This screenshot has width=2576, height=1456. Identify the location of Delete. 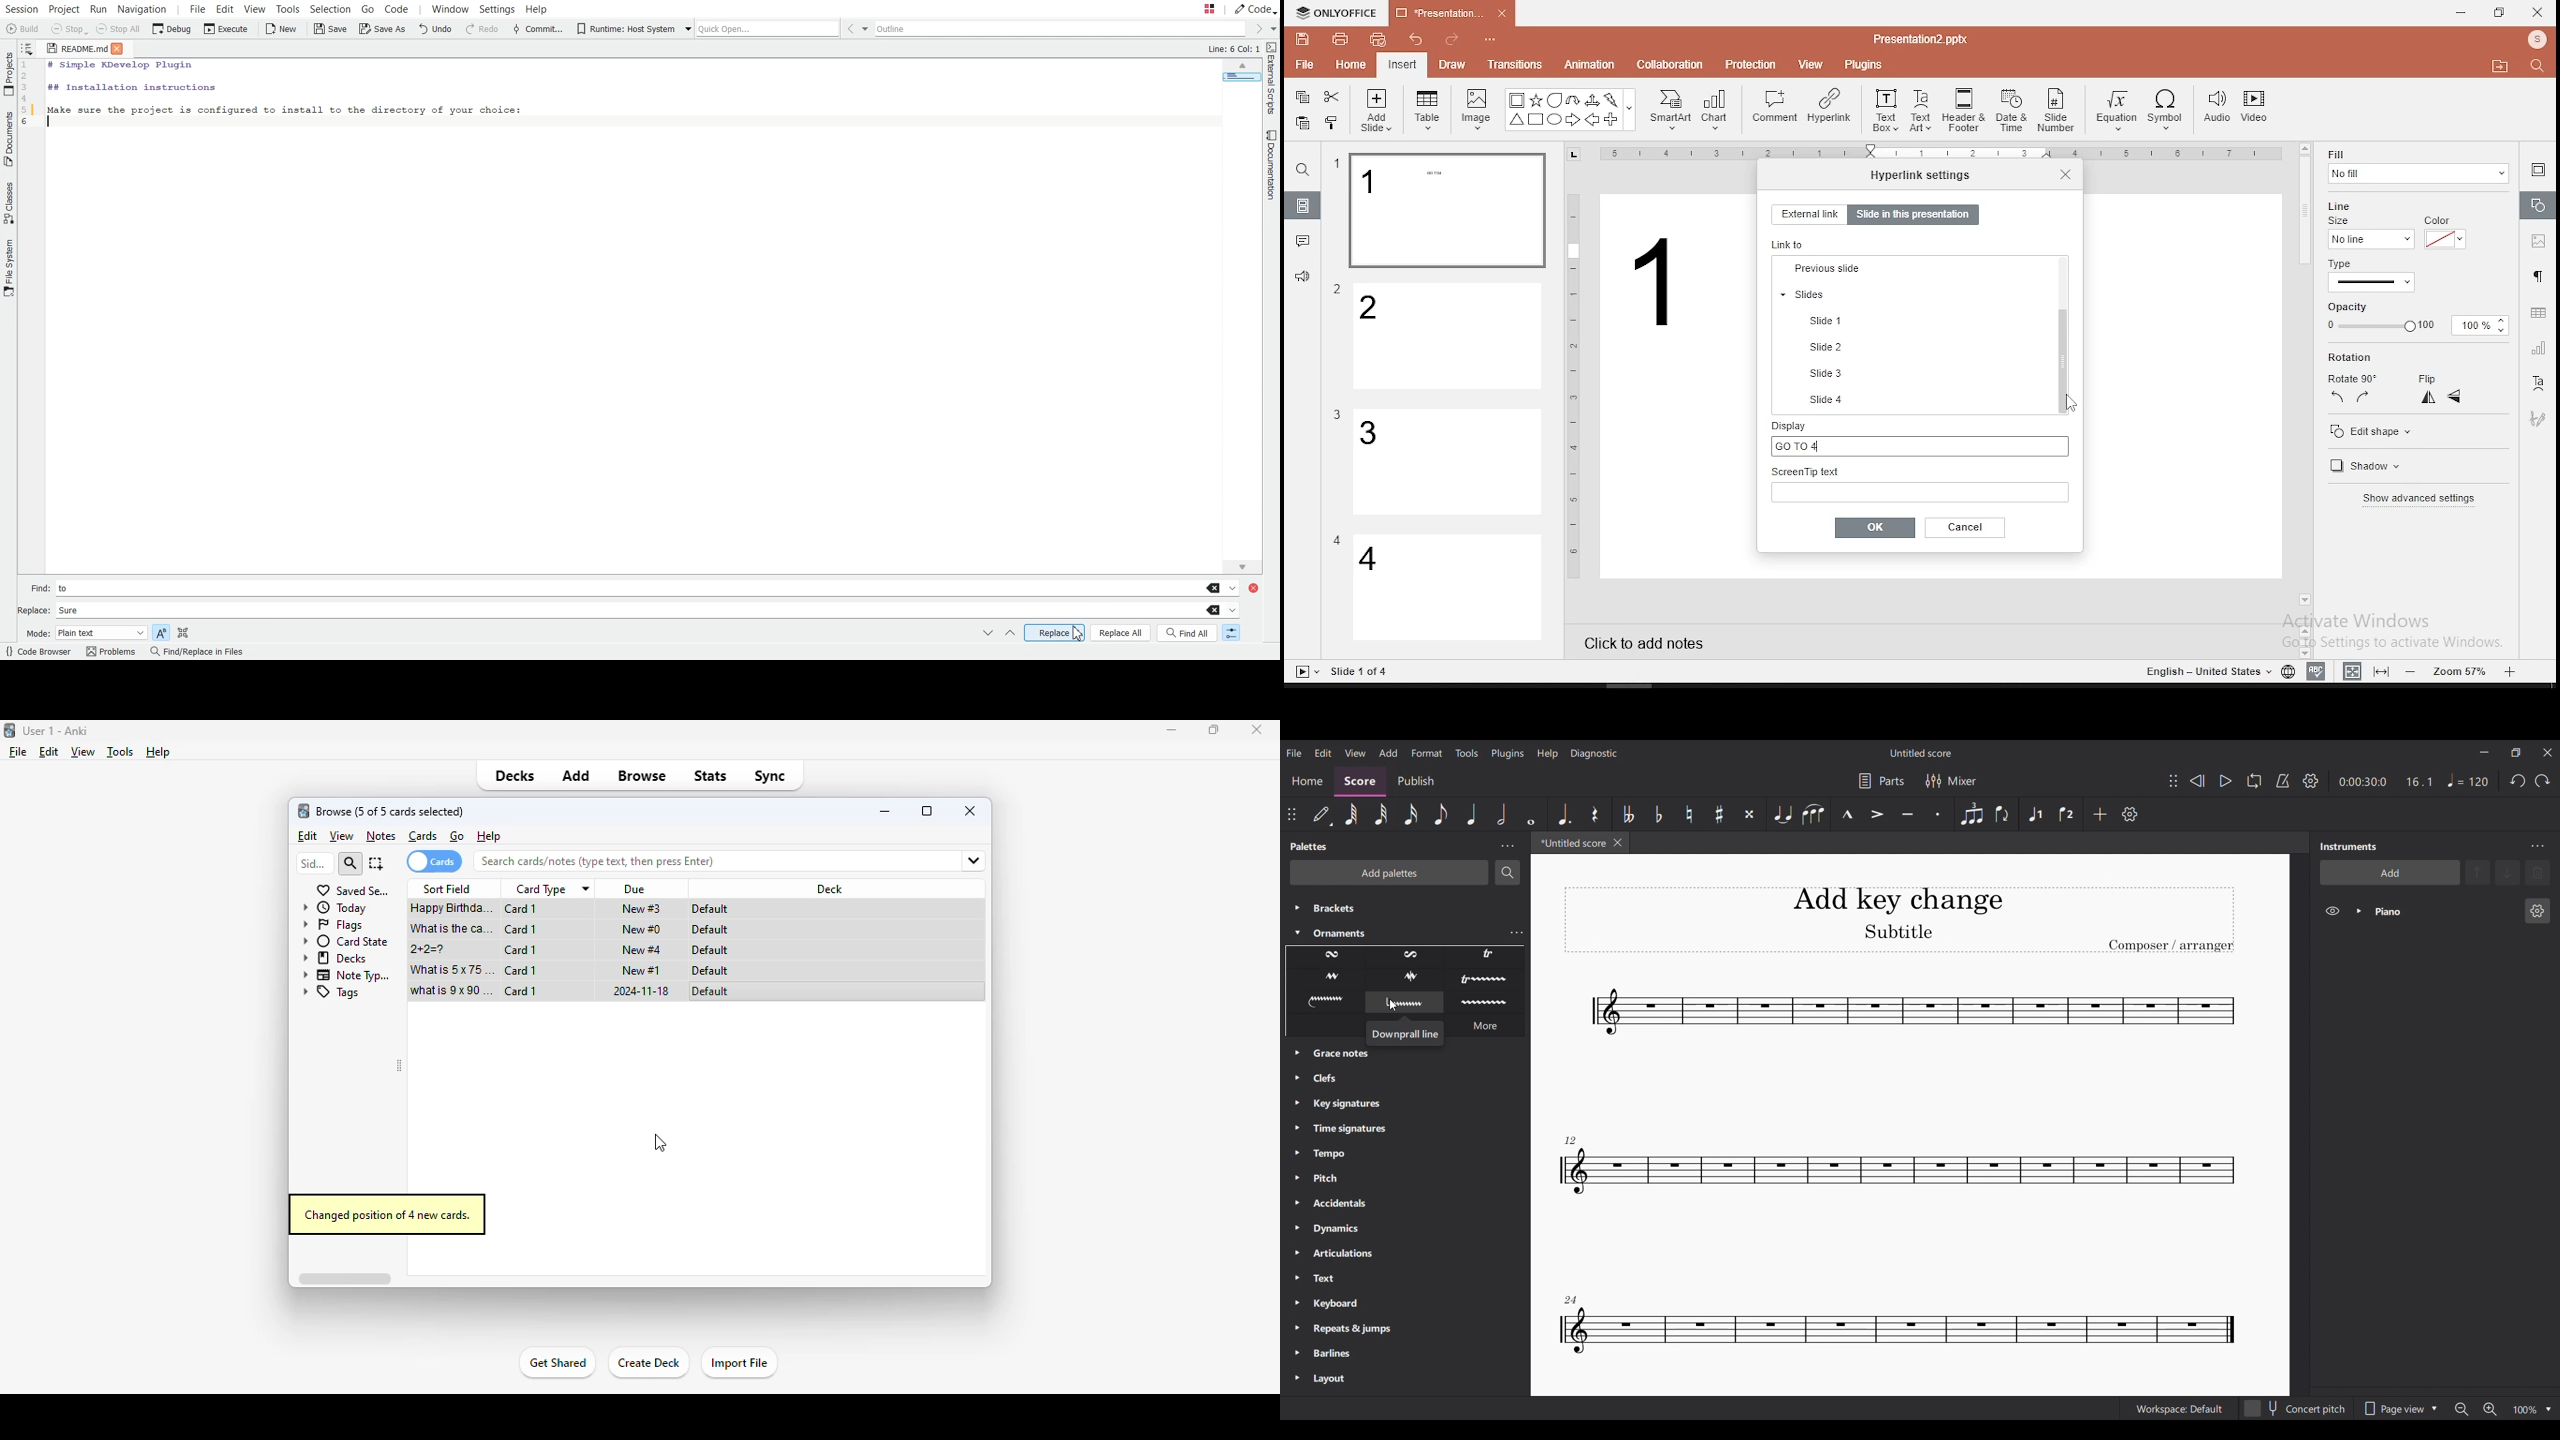
(2537, 873).